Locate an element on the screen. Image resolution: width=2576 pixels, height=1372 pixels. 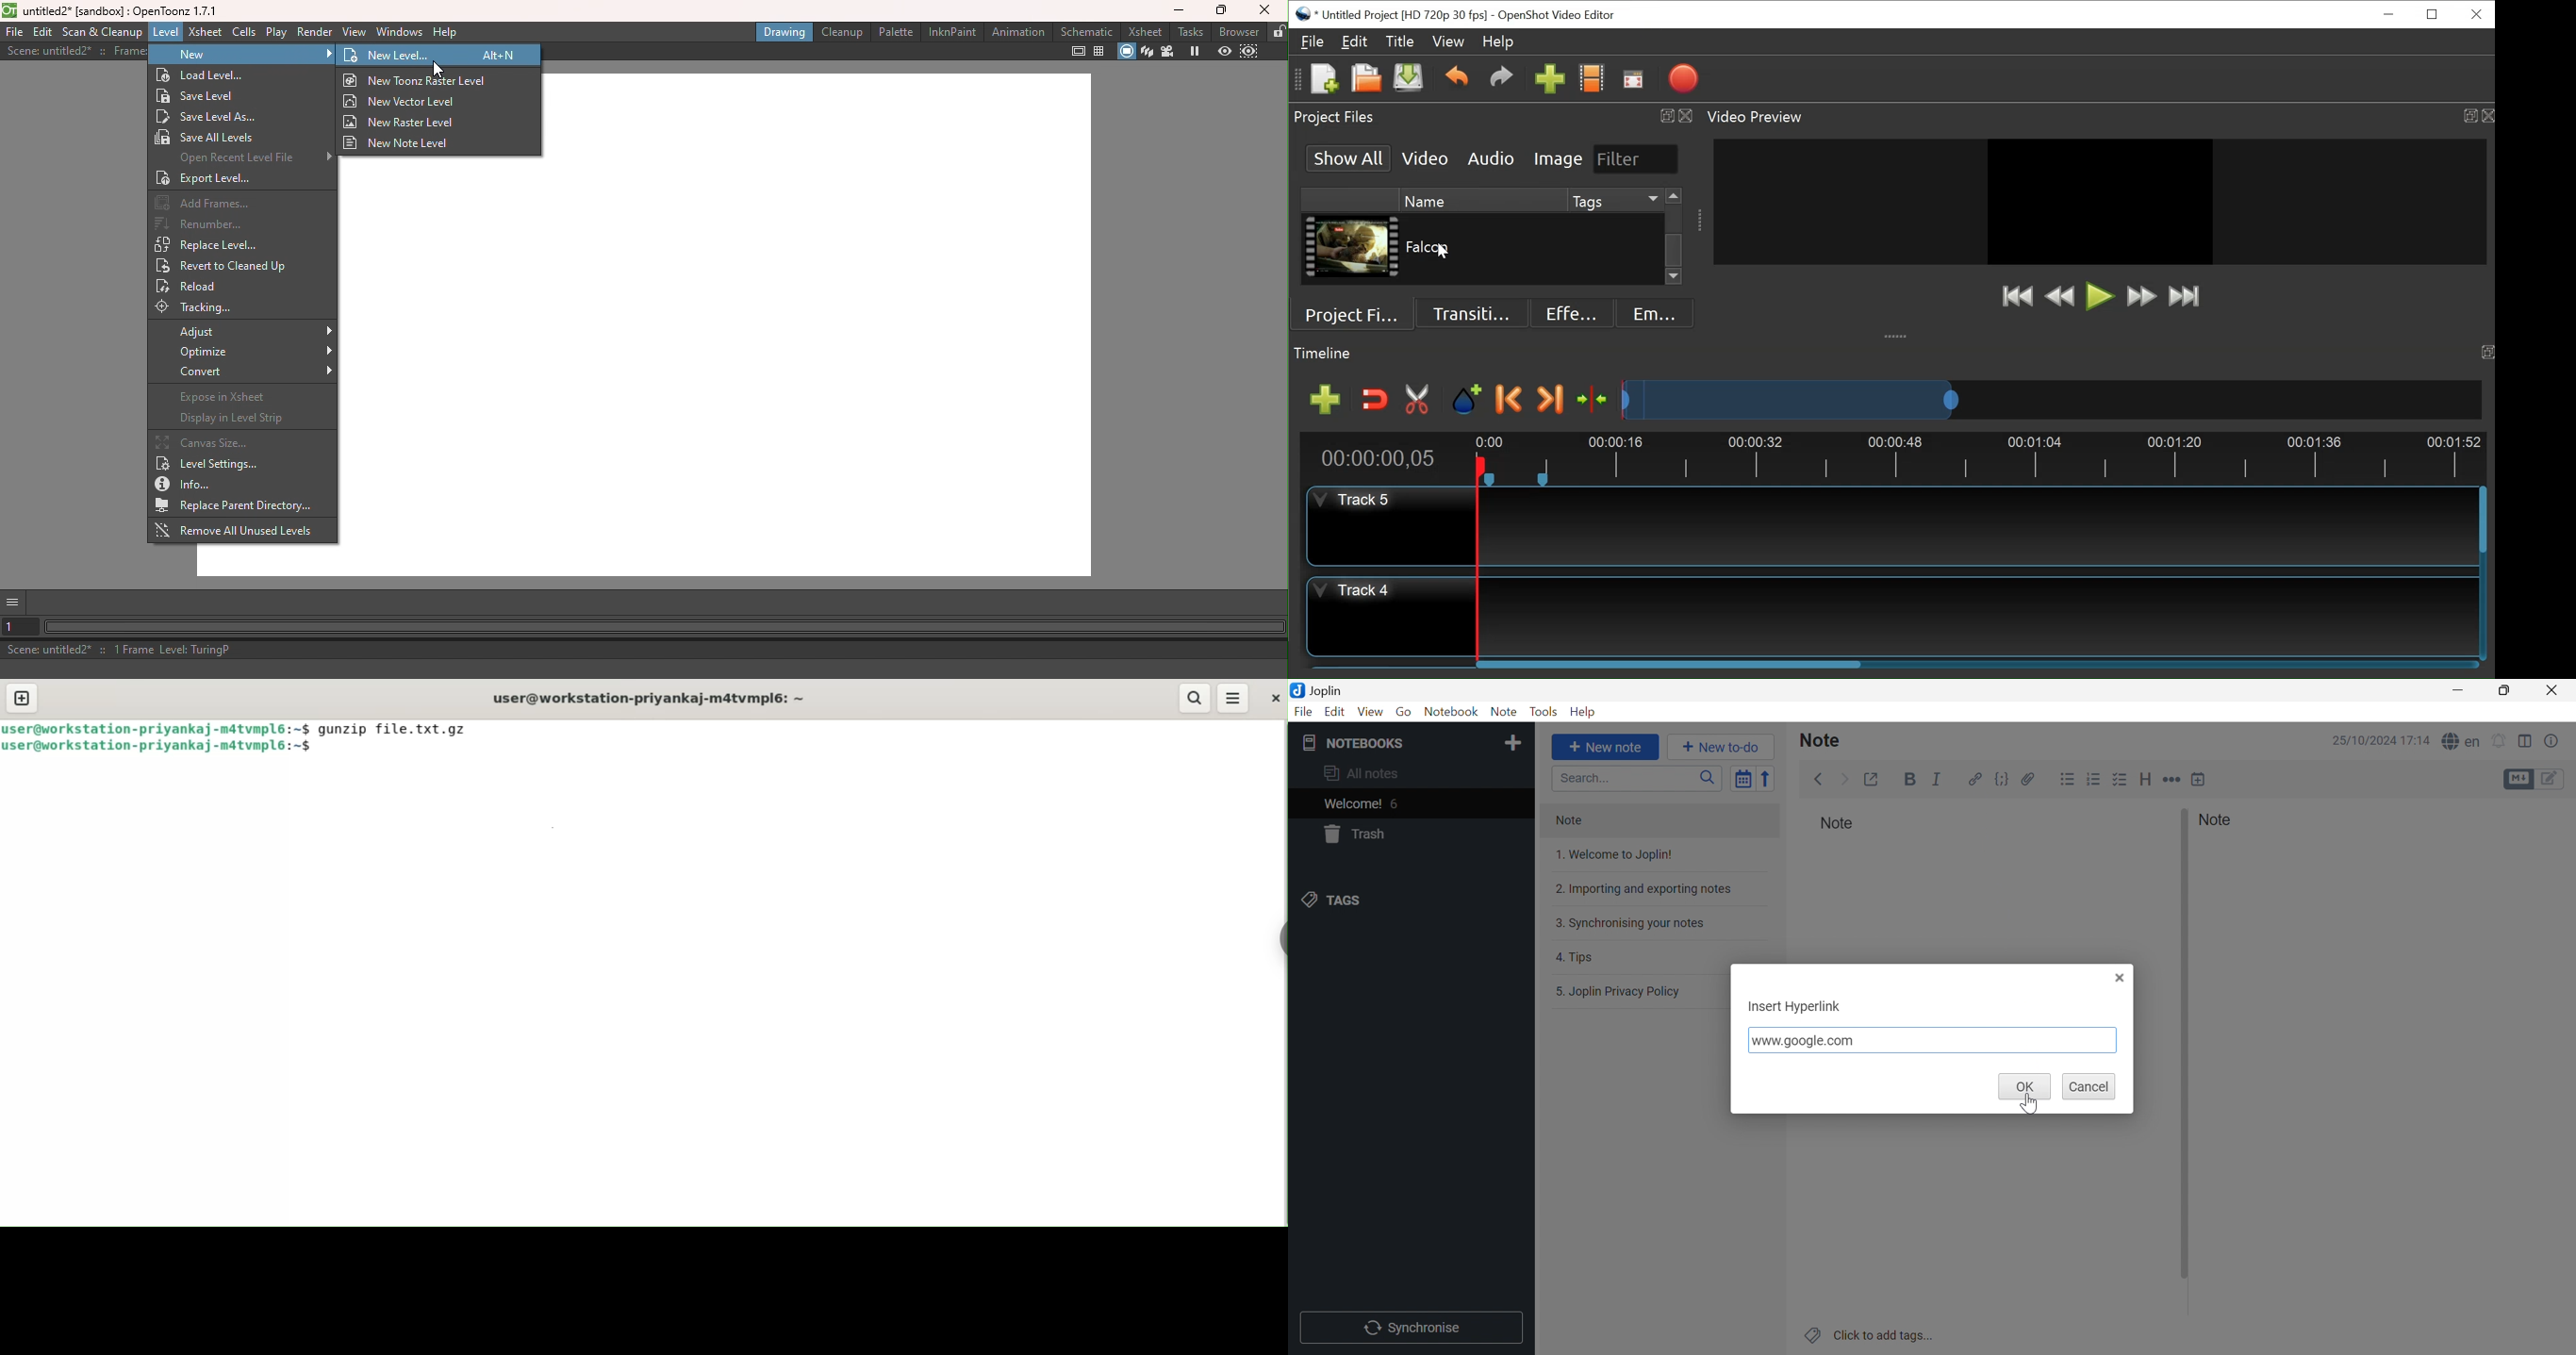
insert hyperlink is located at coordinates (1794, 1008).